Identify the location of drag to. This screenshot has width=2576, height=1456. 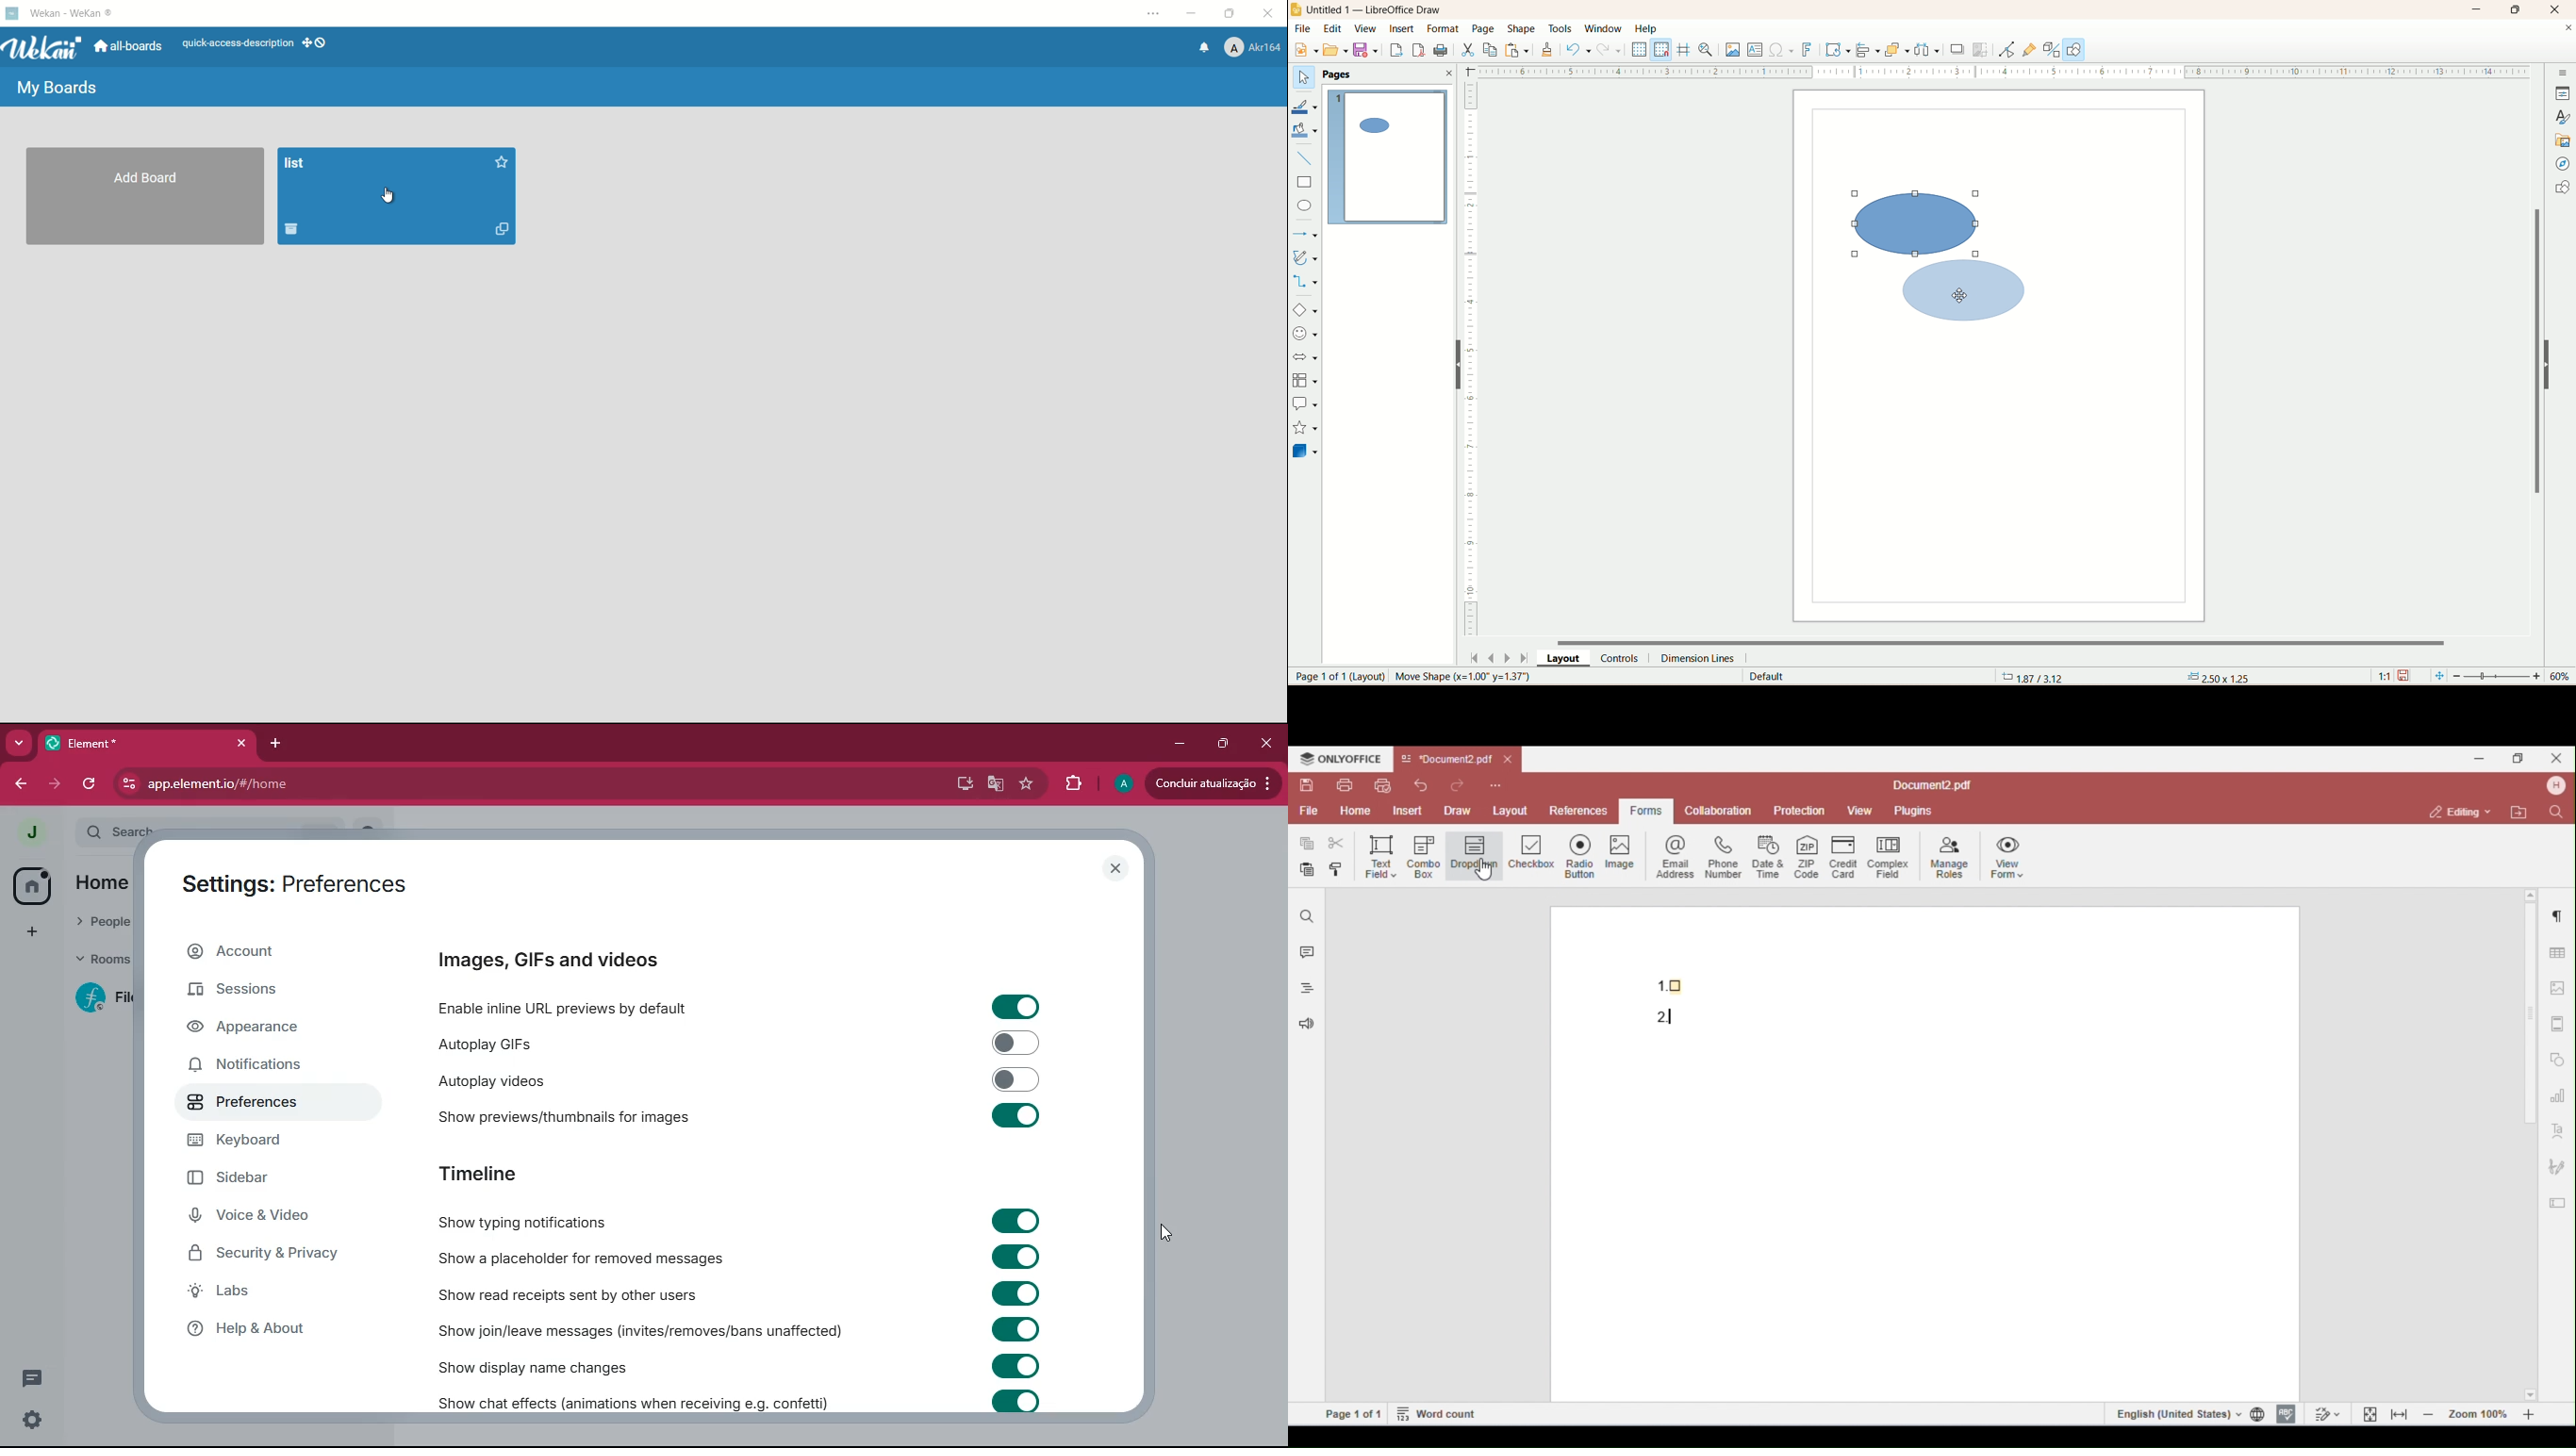
(1165, 1233).